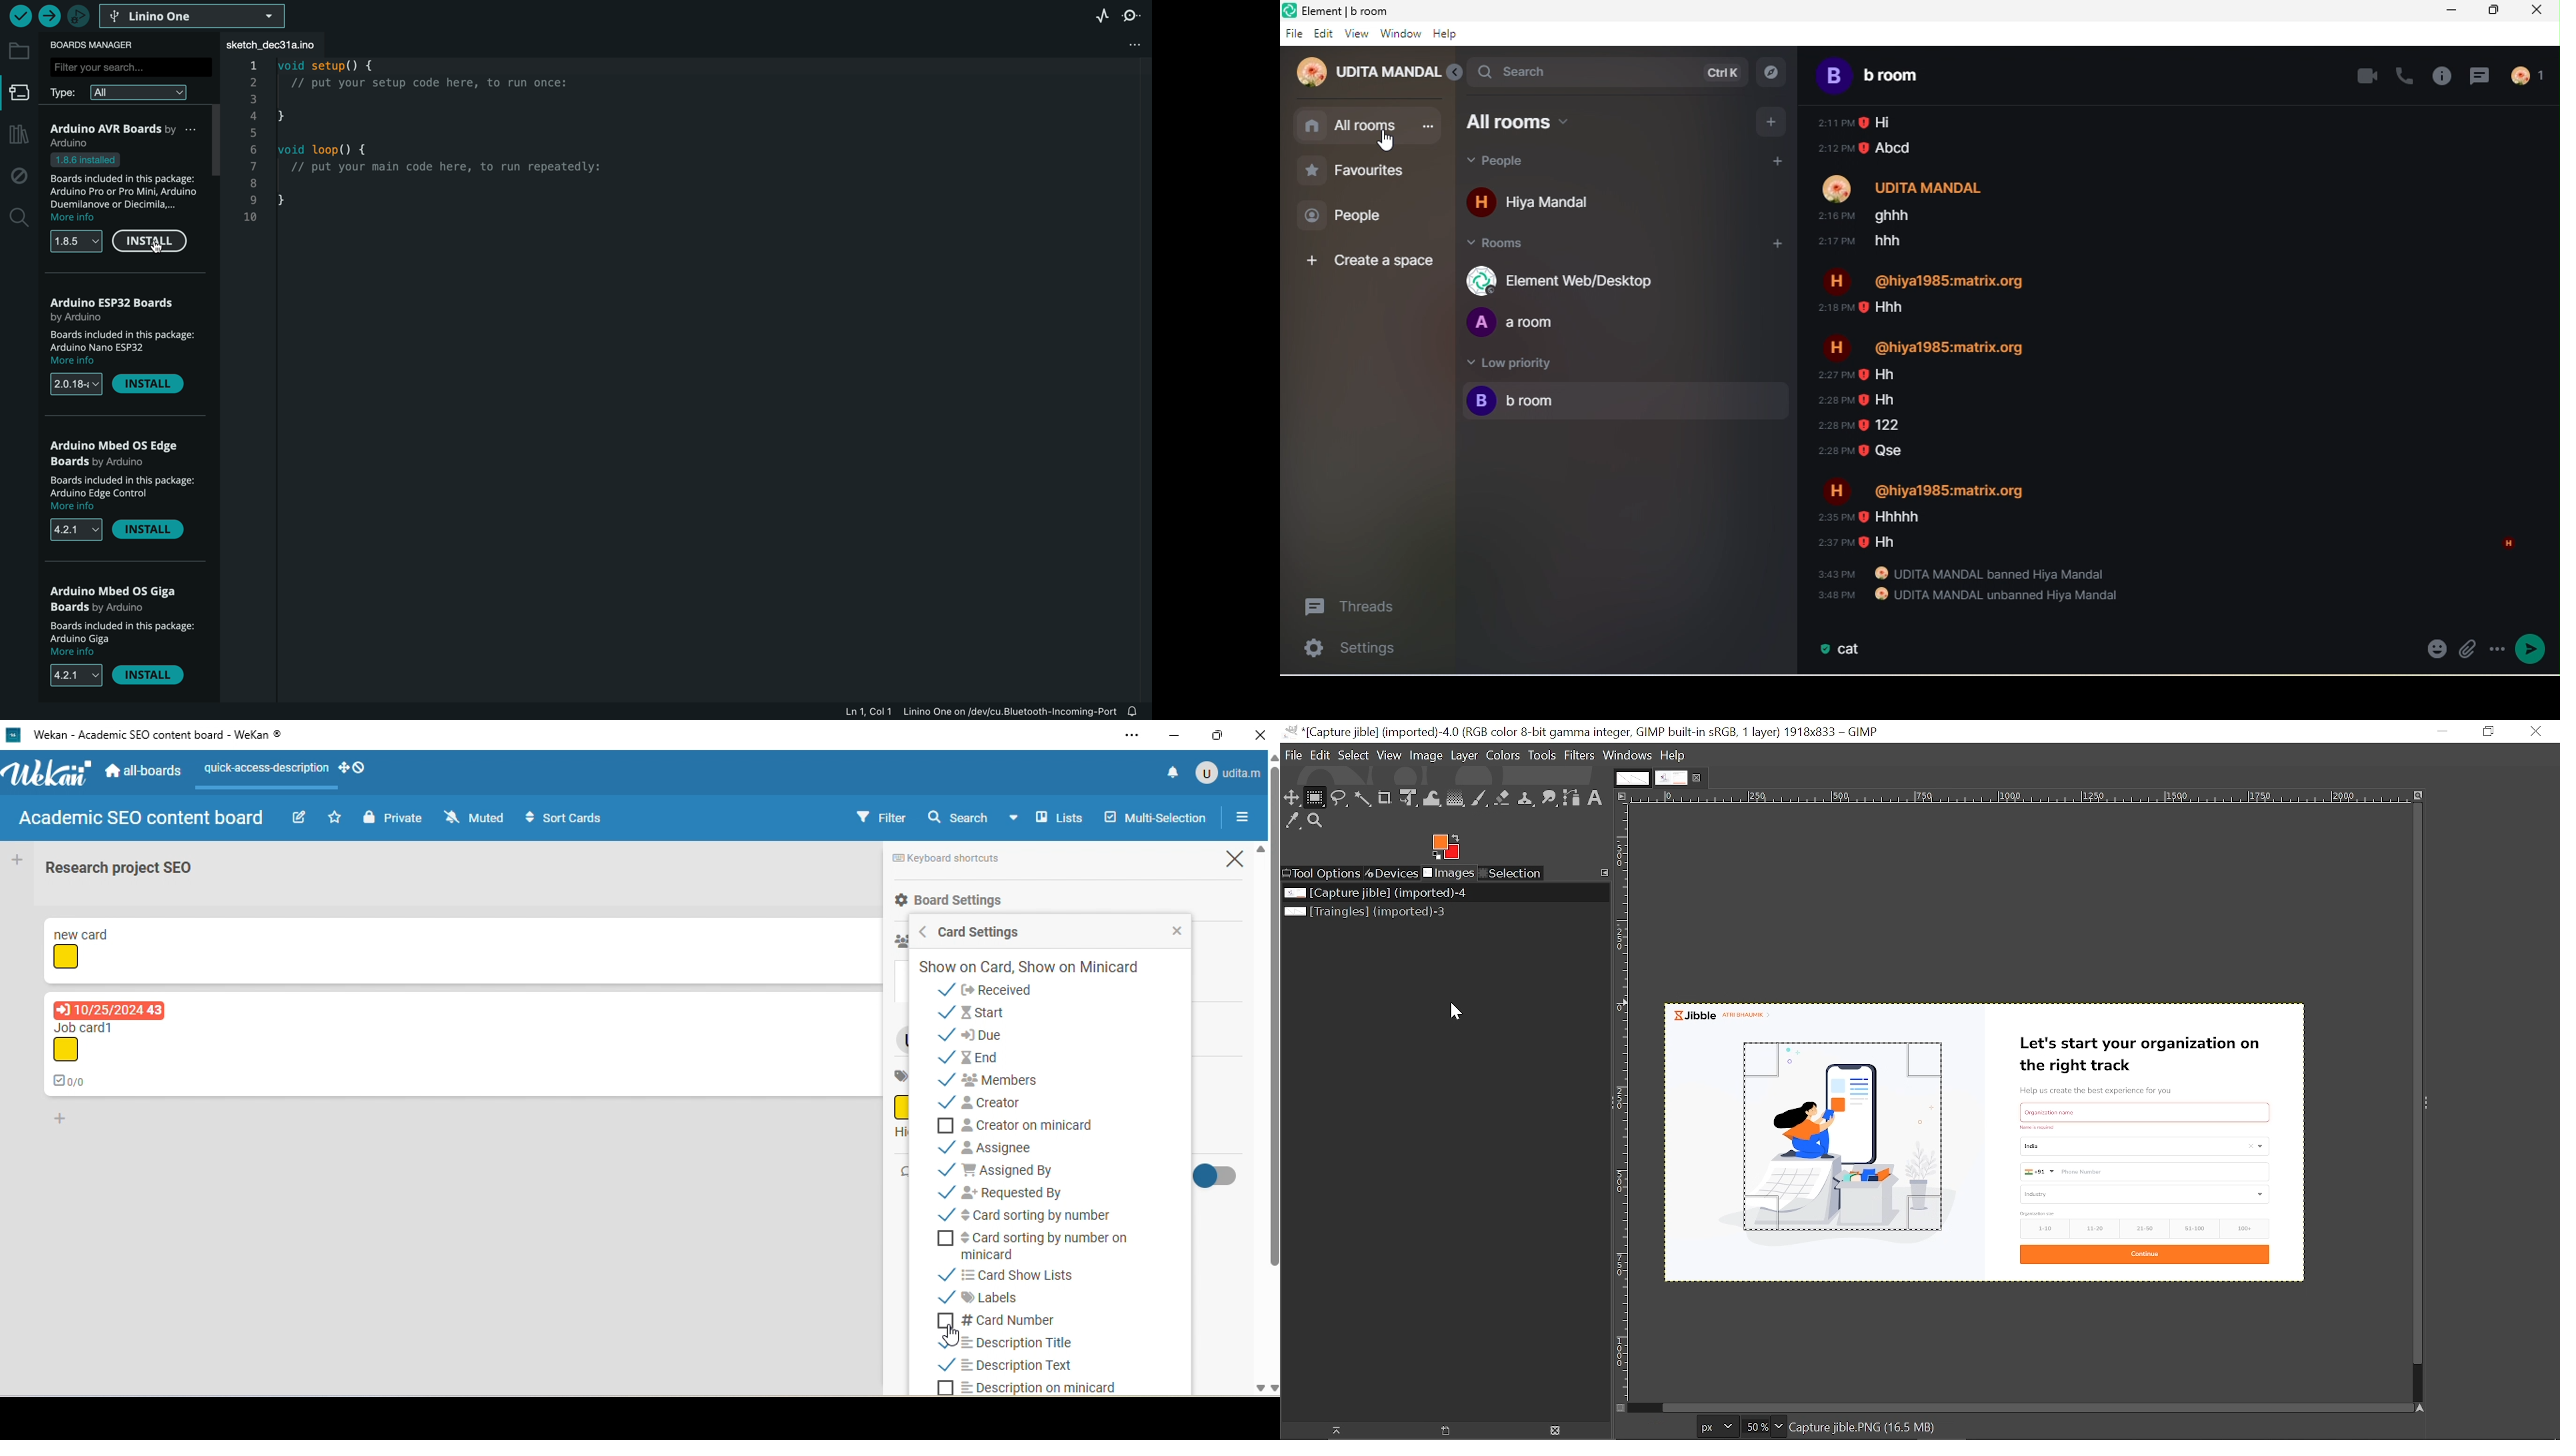 The height and width of the screenshot is (1456, 2576). Describe the element at coordinates (144, 820) in the screenshot. I see `academic seo content board` at that location.